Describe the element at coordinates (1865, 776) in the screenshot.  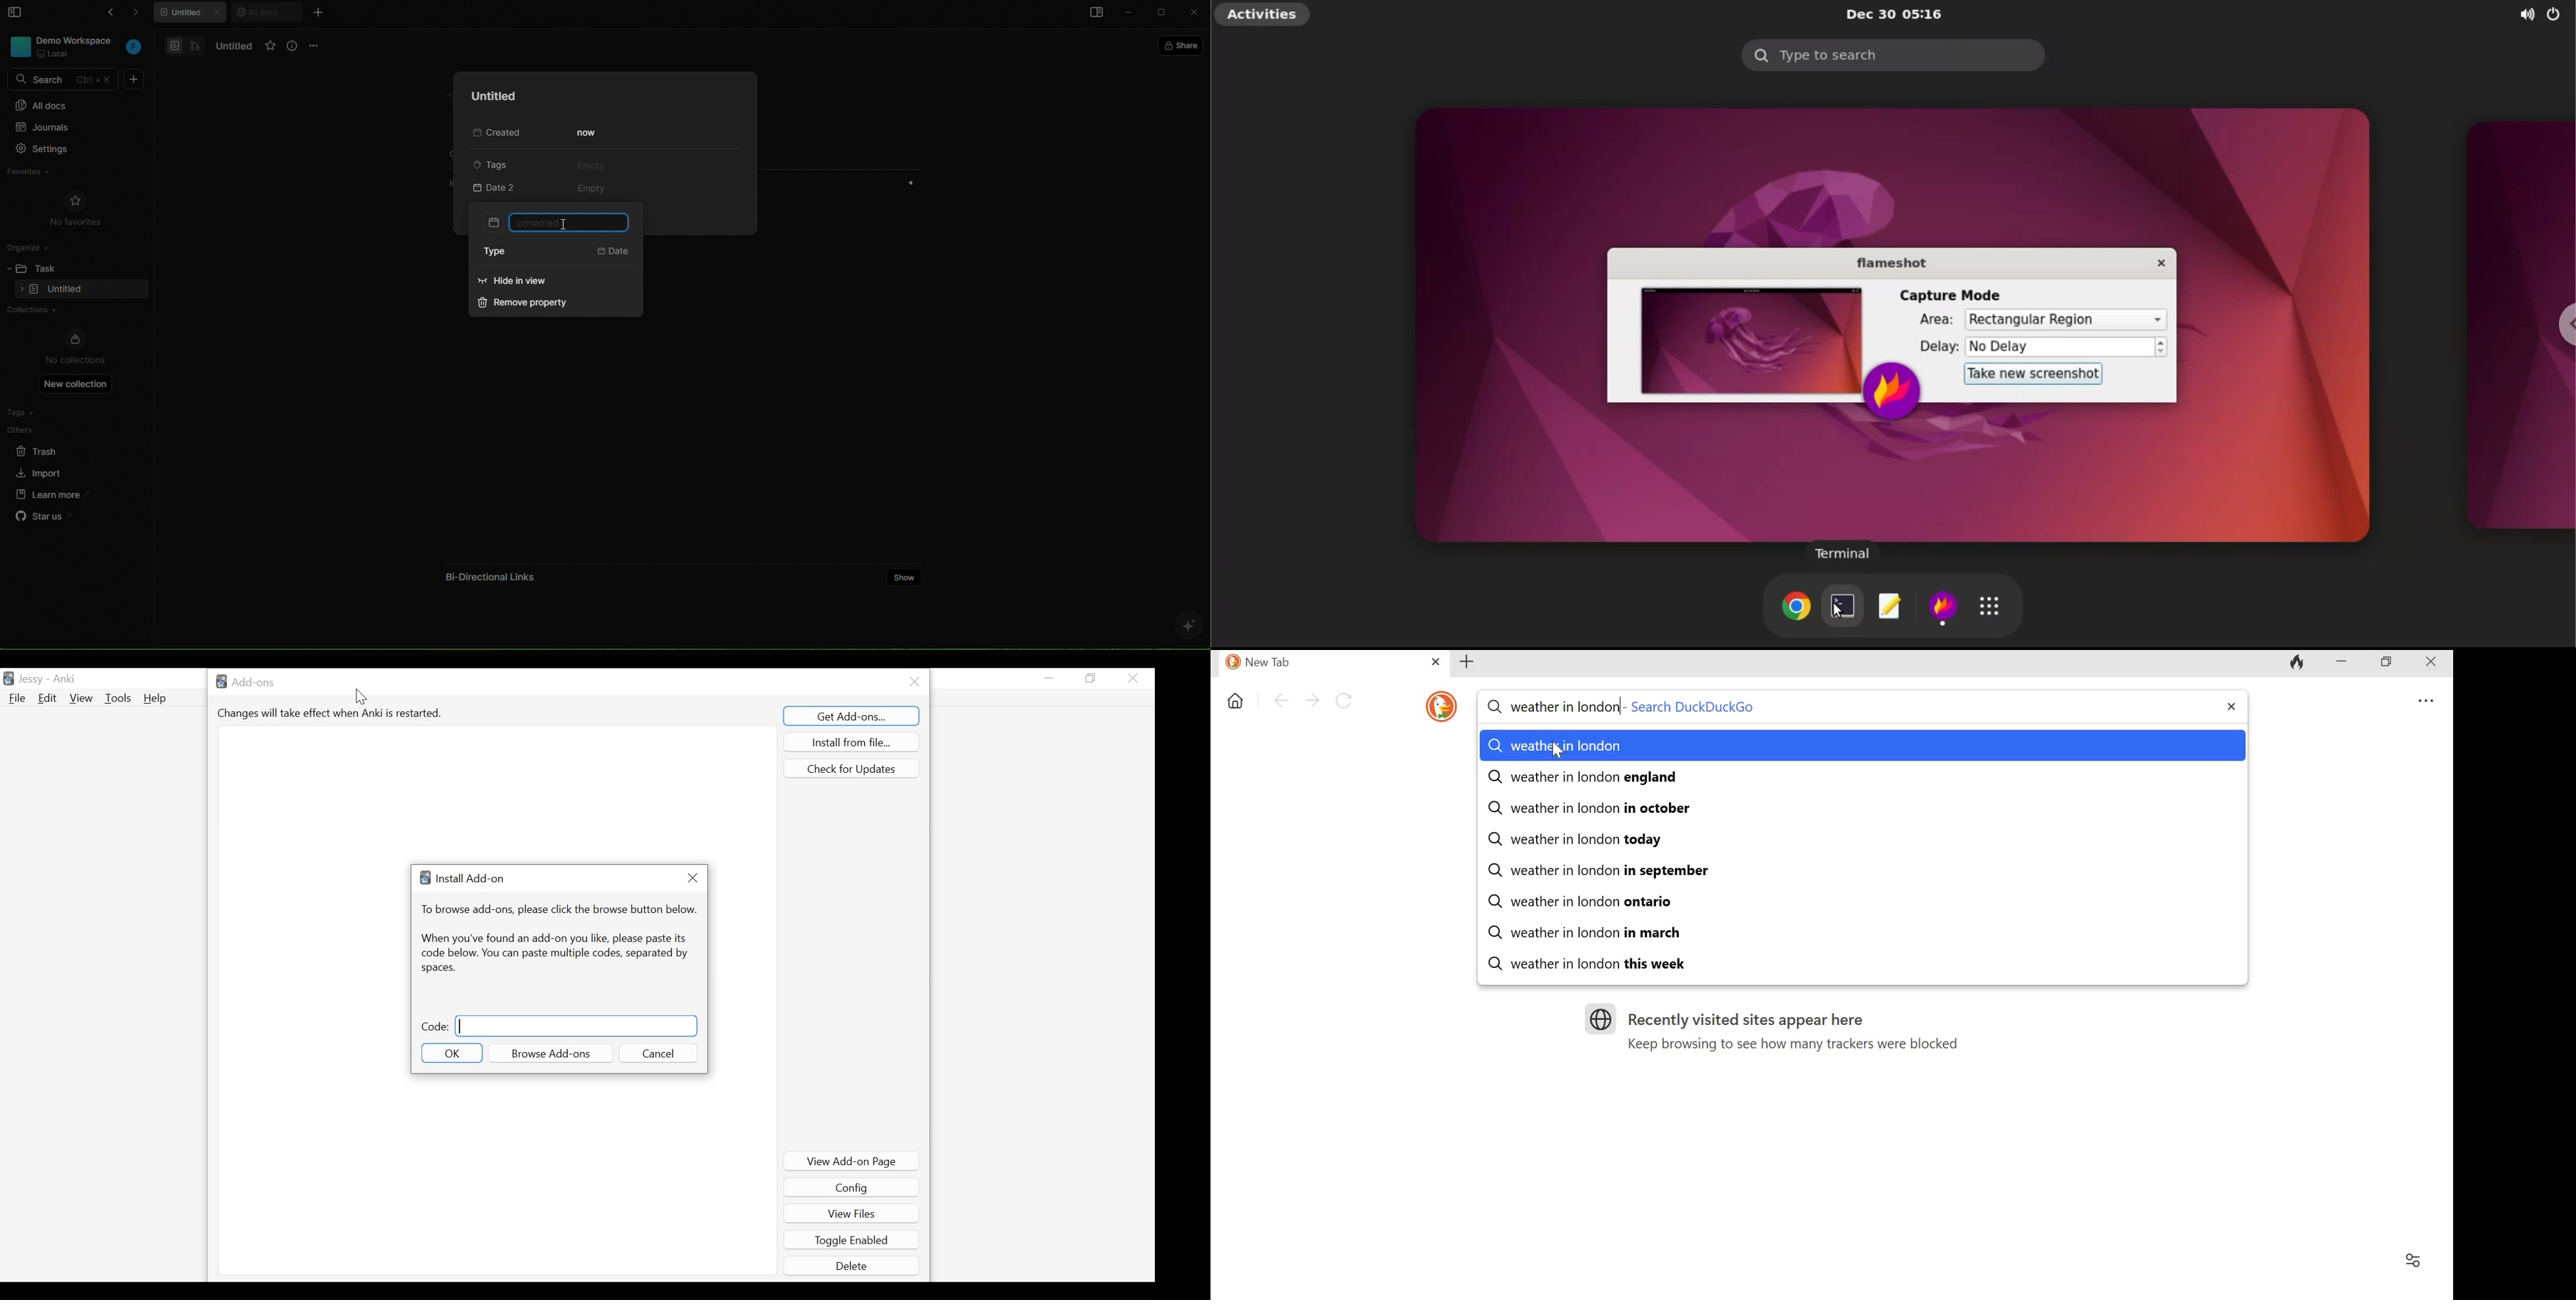
I see `weather in london england` at that location.